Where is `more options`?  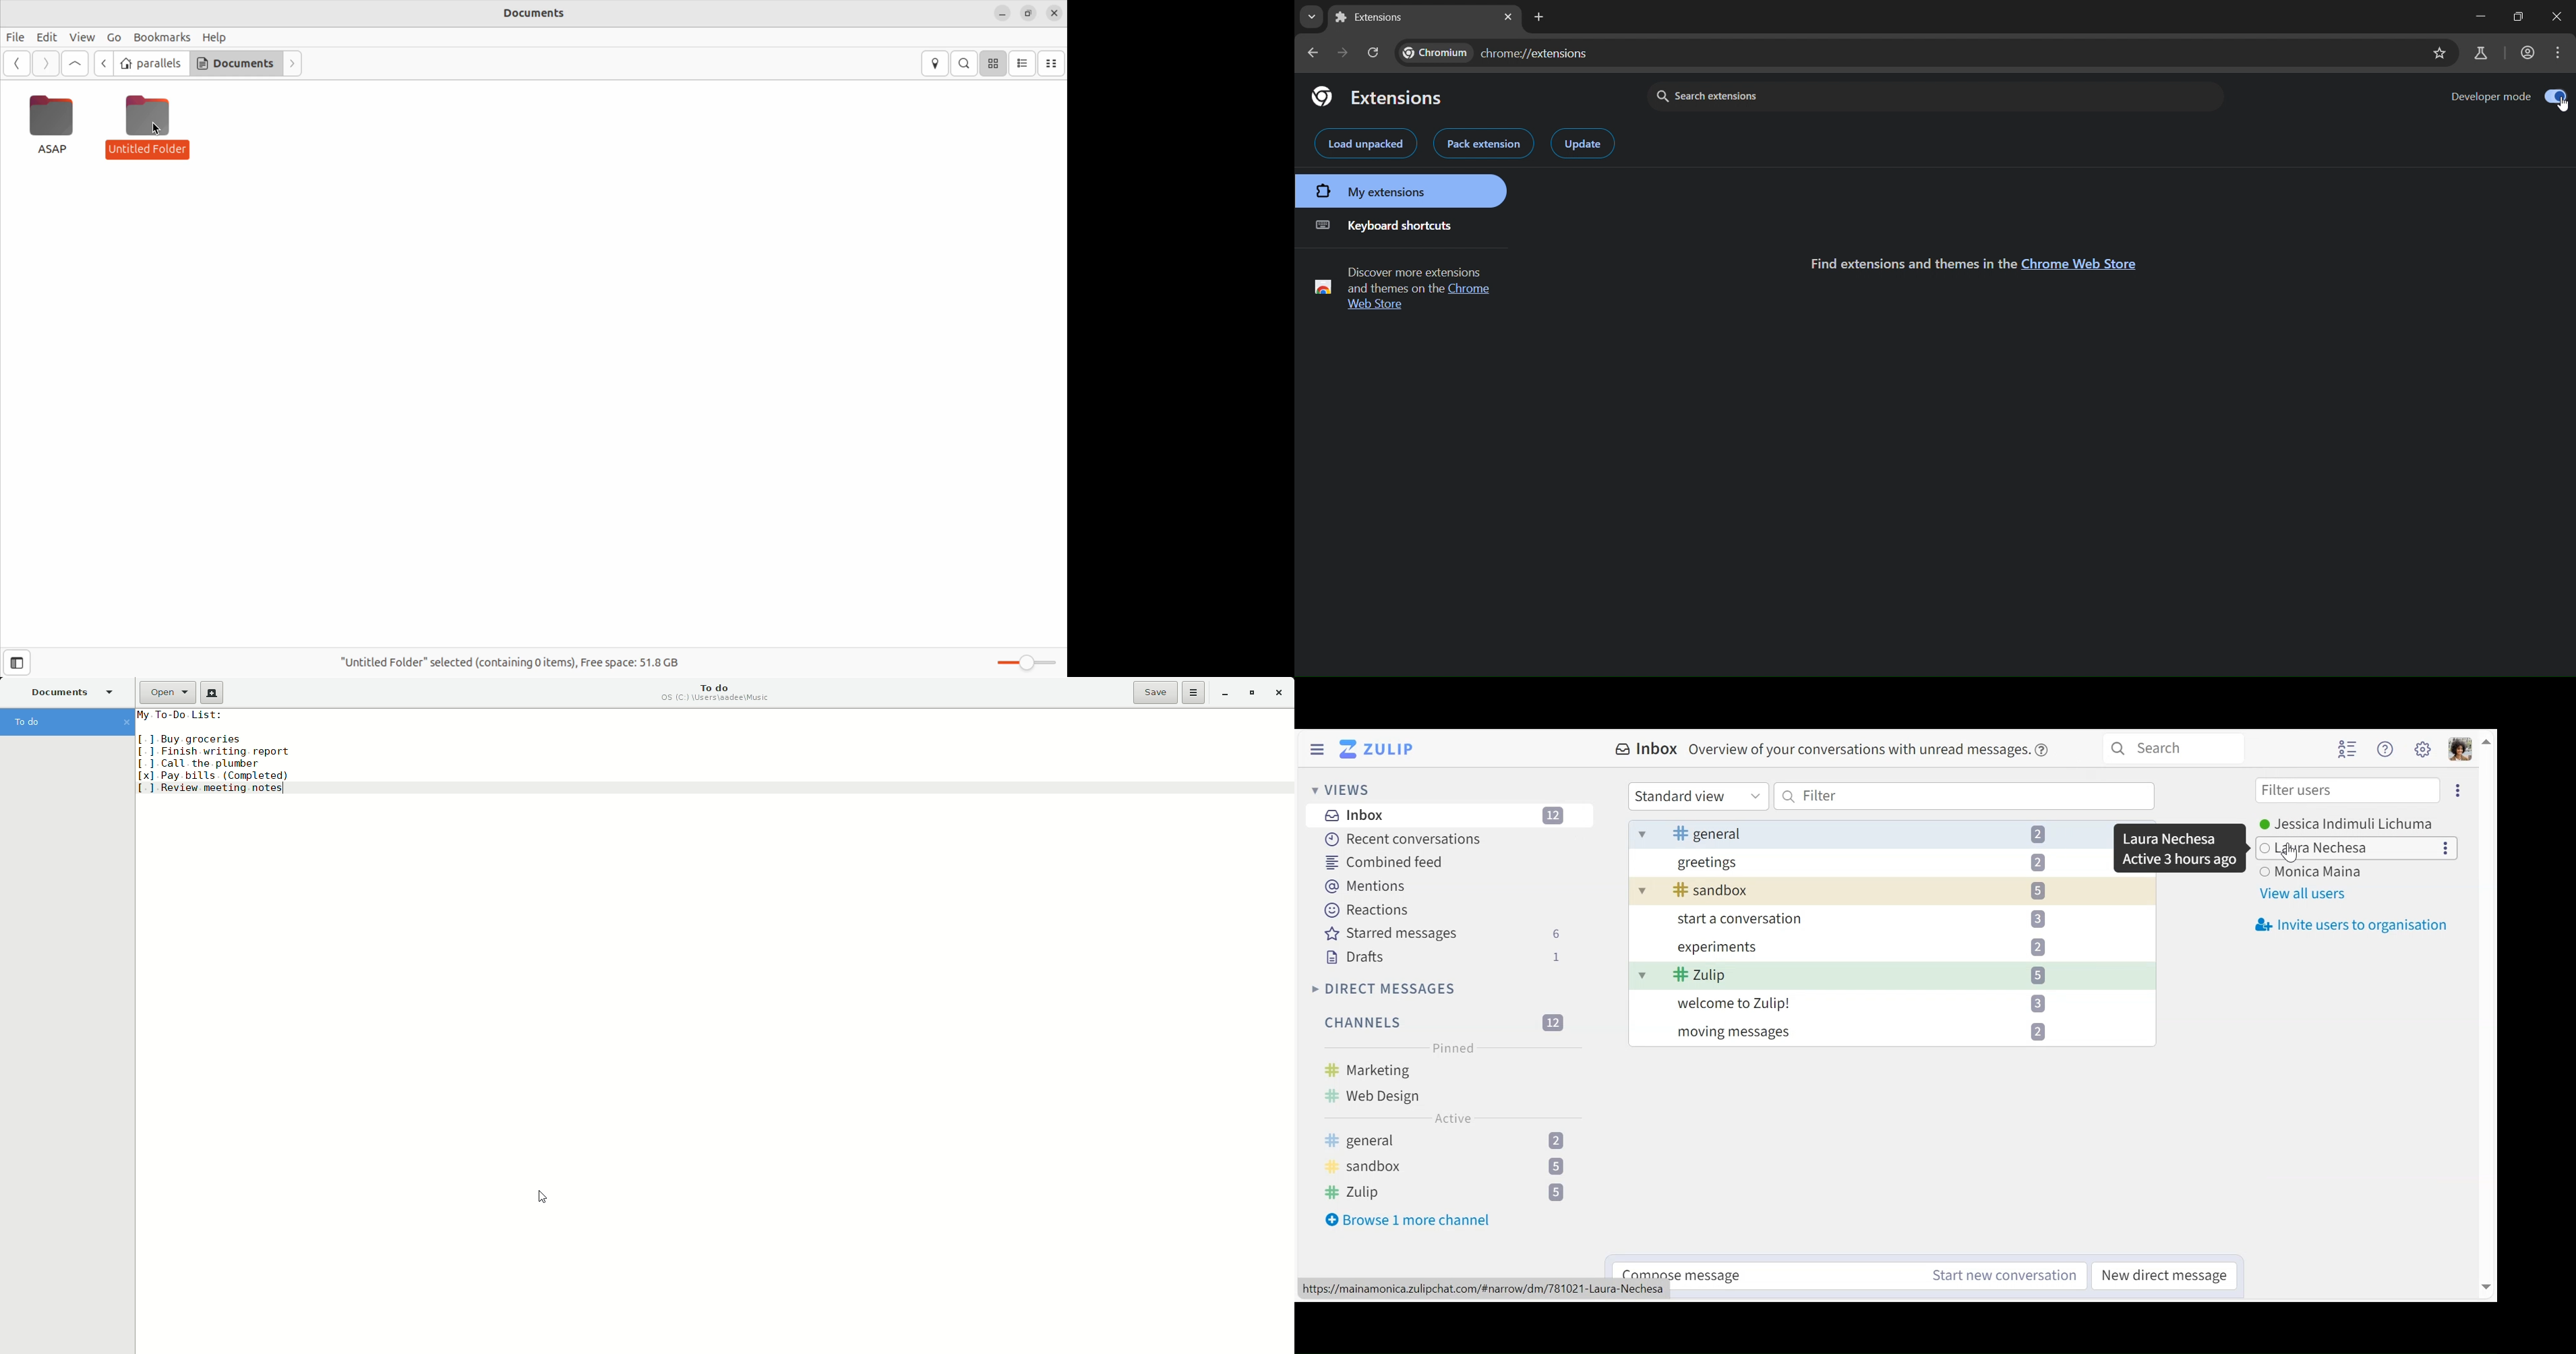
more options is located at coordinates (2449, 848).